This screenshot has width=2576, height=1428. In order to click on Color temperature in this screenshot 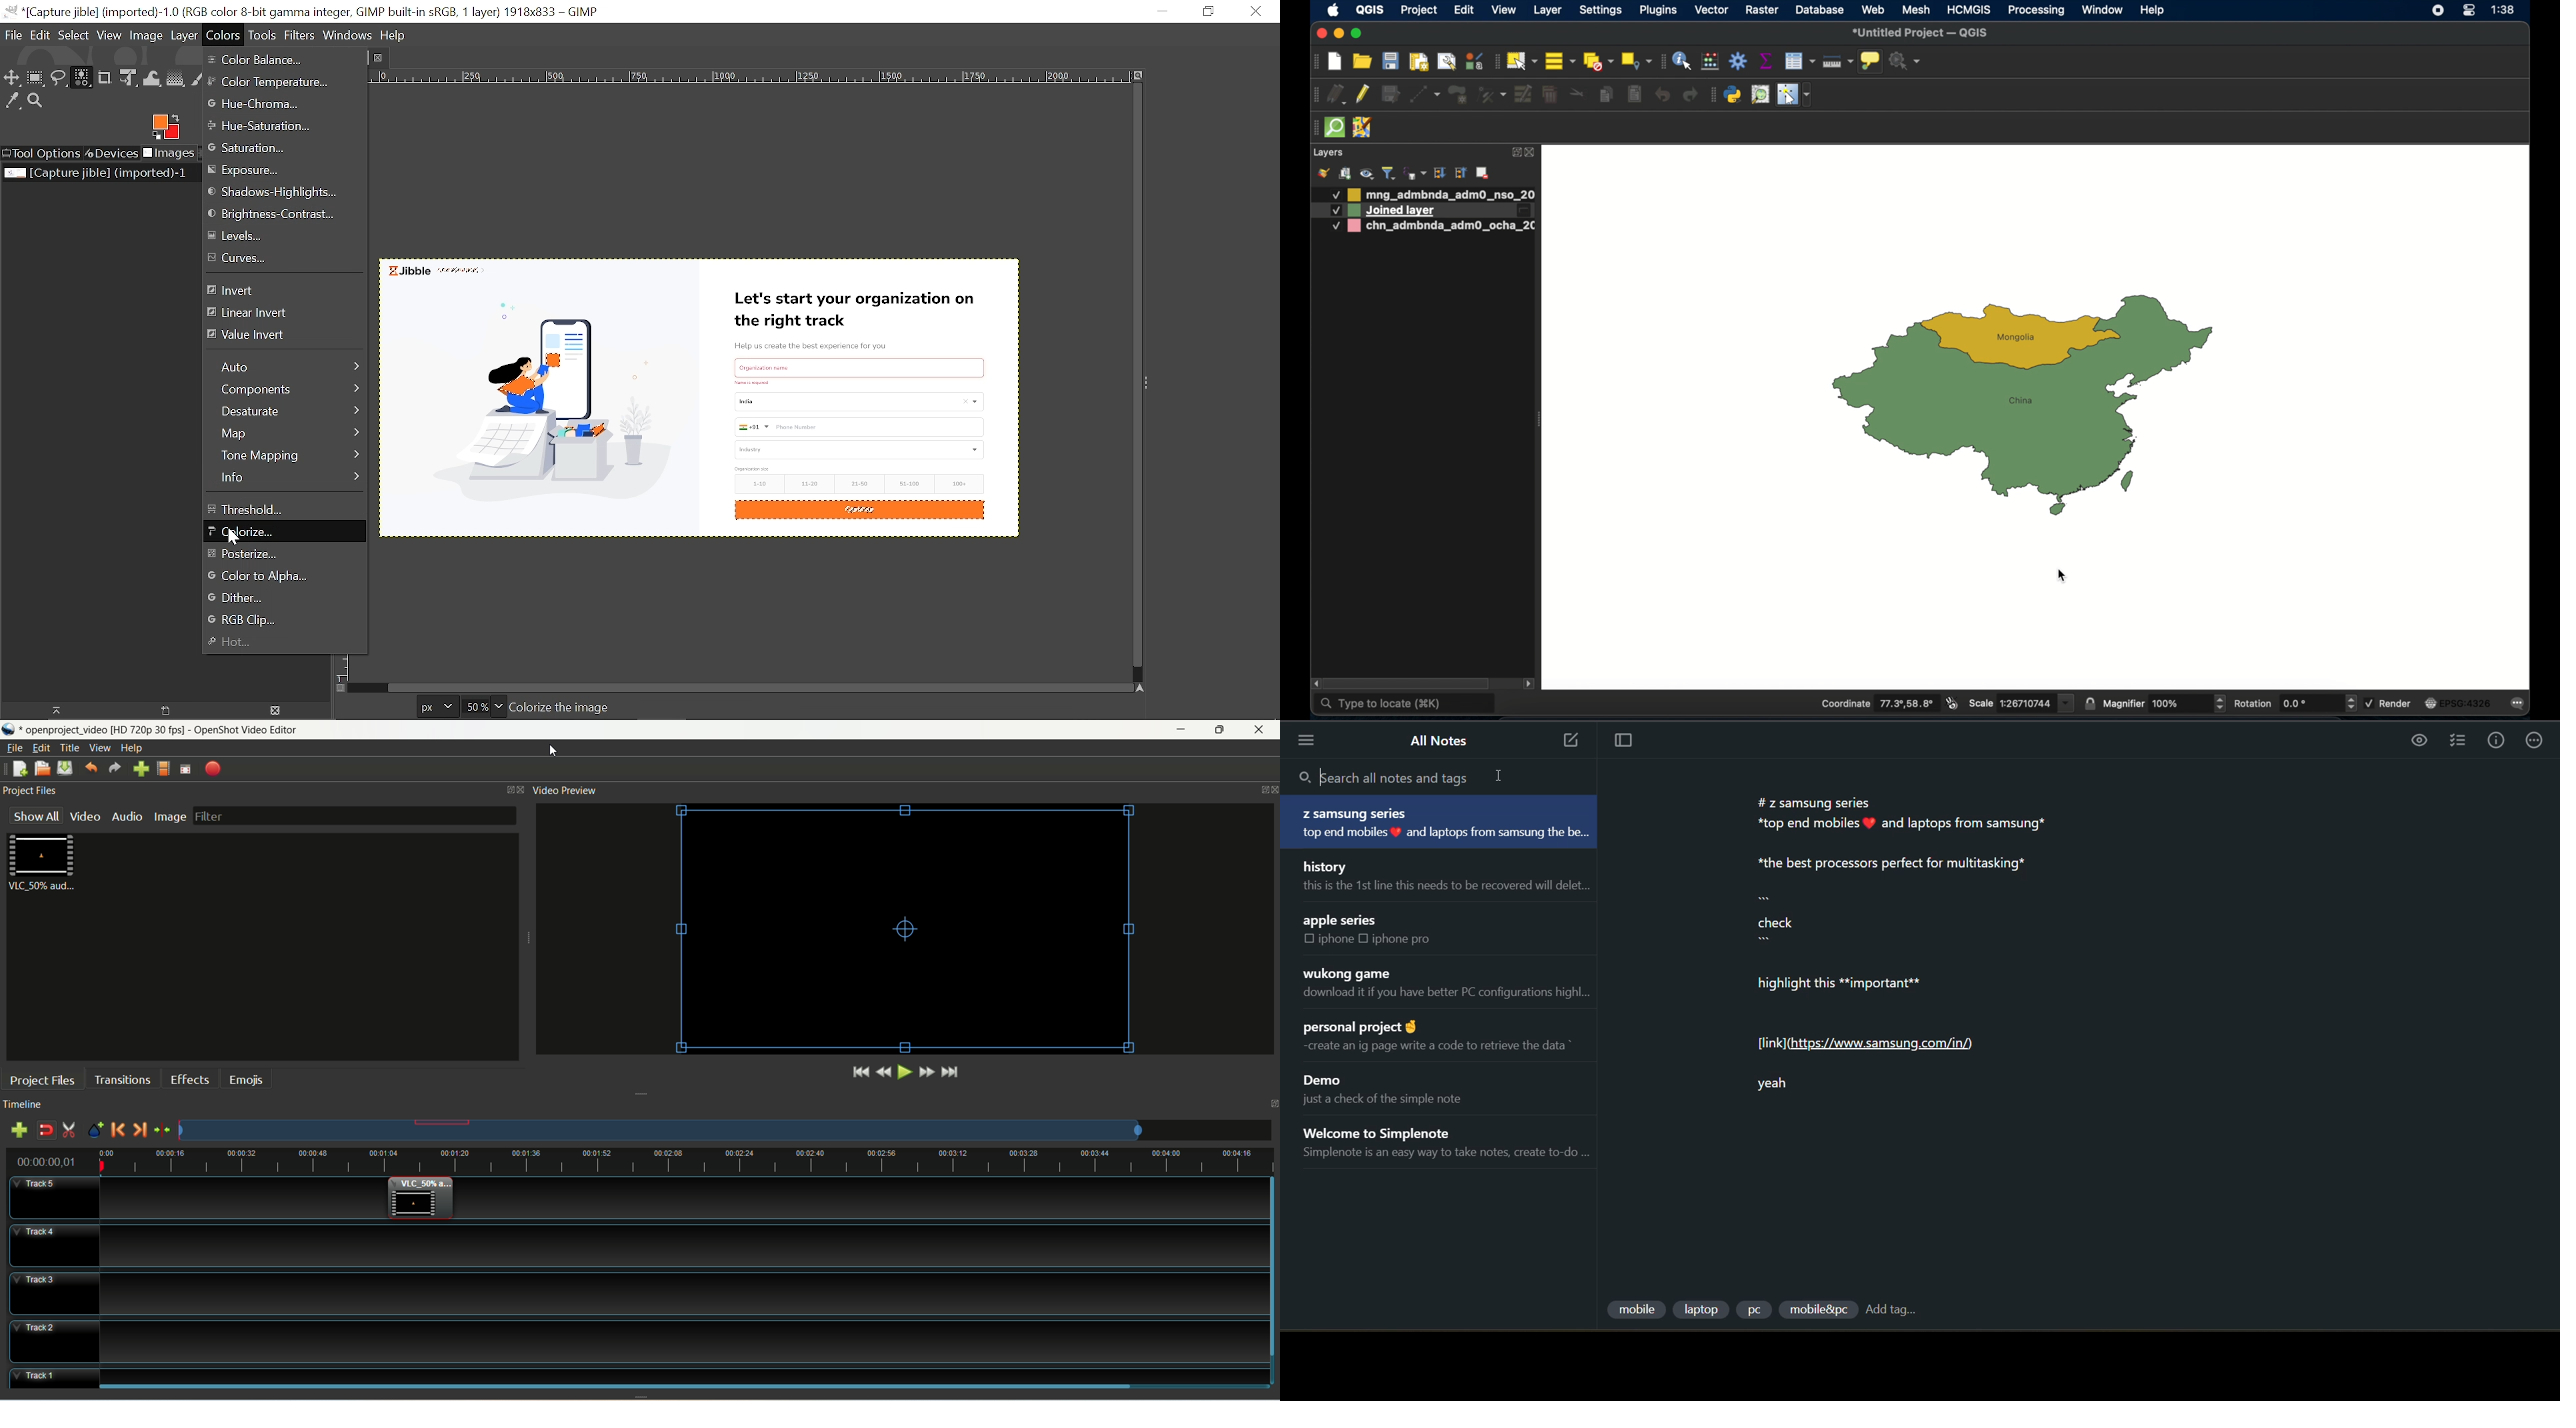, I will do `click(270, 84)`.